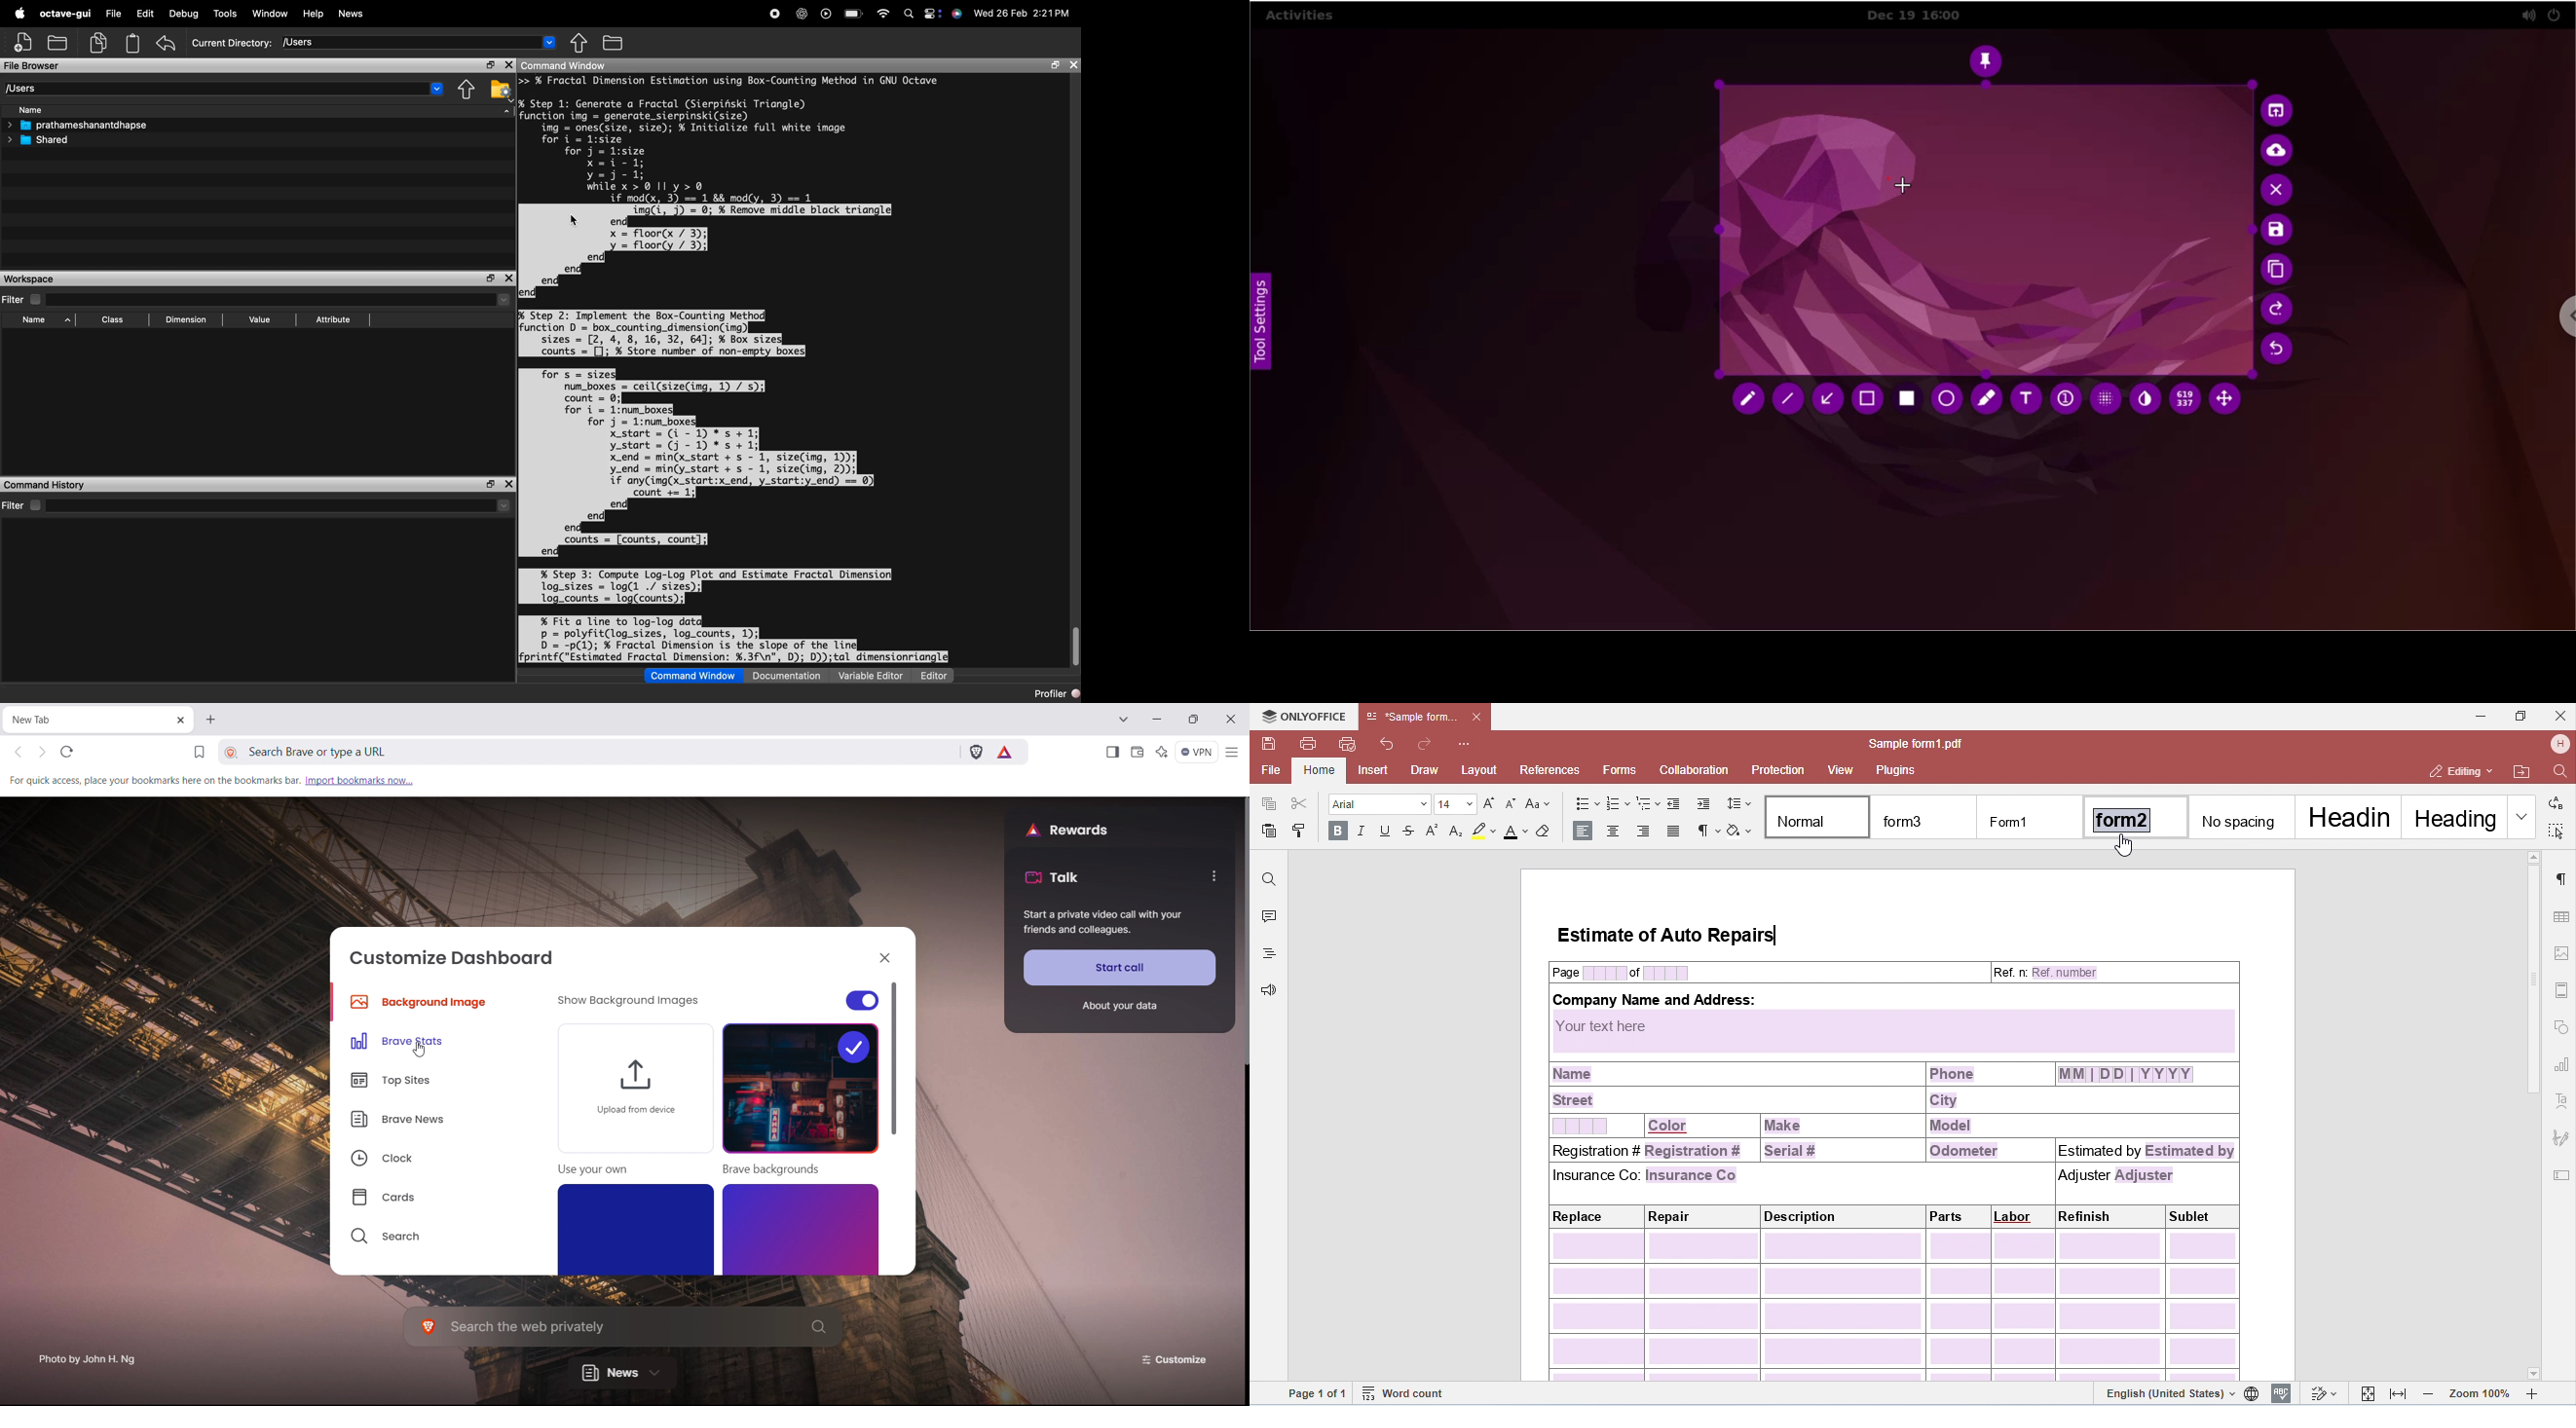 The width and height of the screenshot is (2576, 1428). I want to click on search brave or type a URL, so click(512, 752).